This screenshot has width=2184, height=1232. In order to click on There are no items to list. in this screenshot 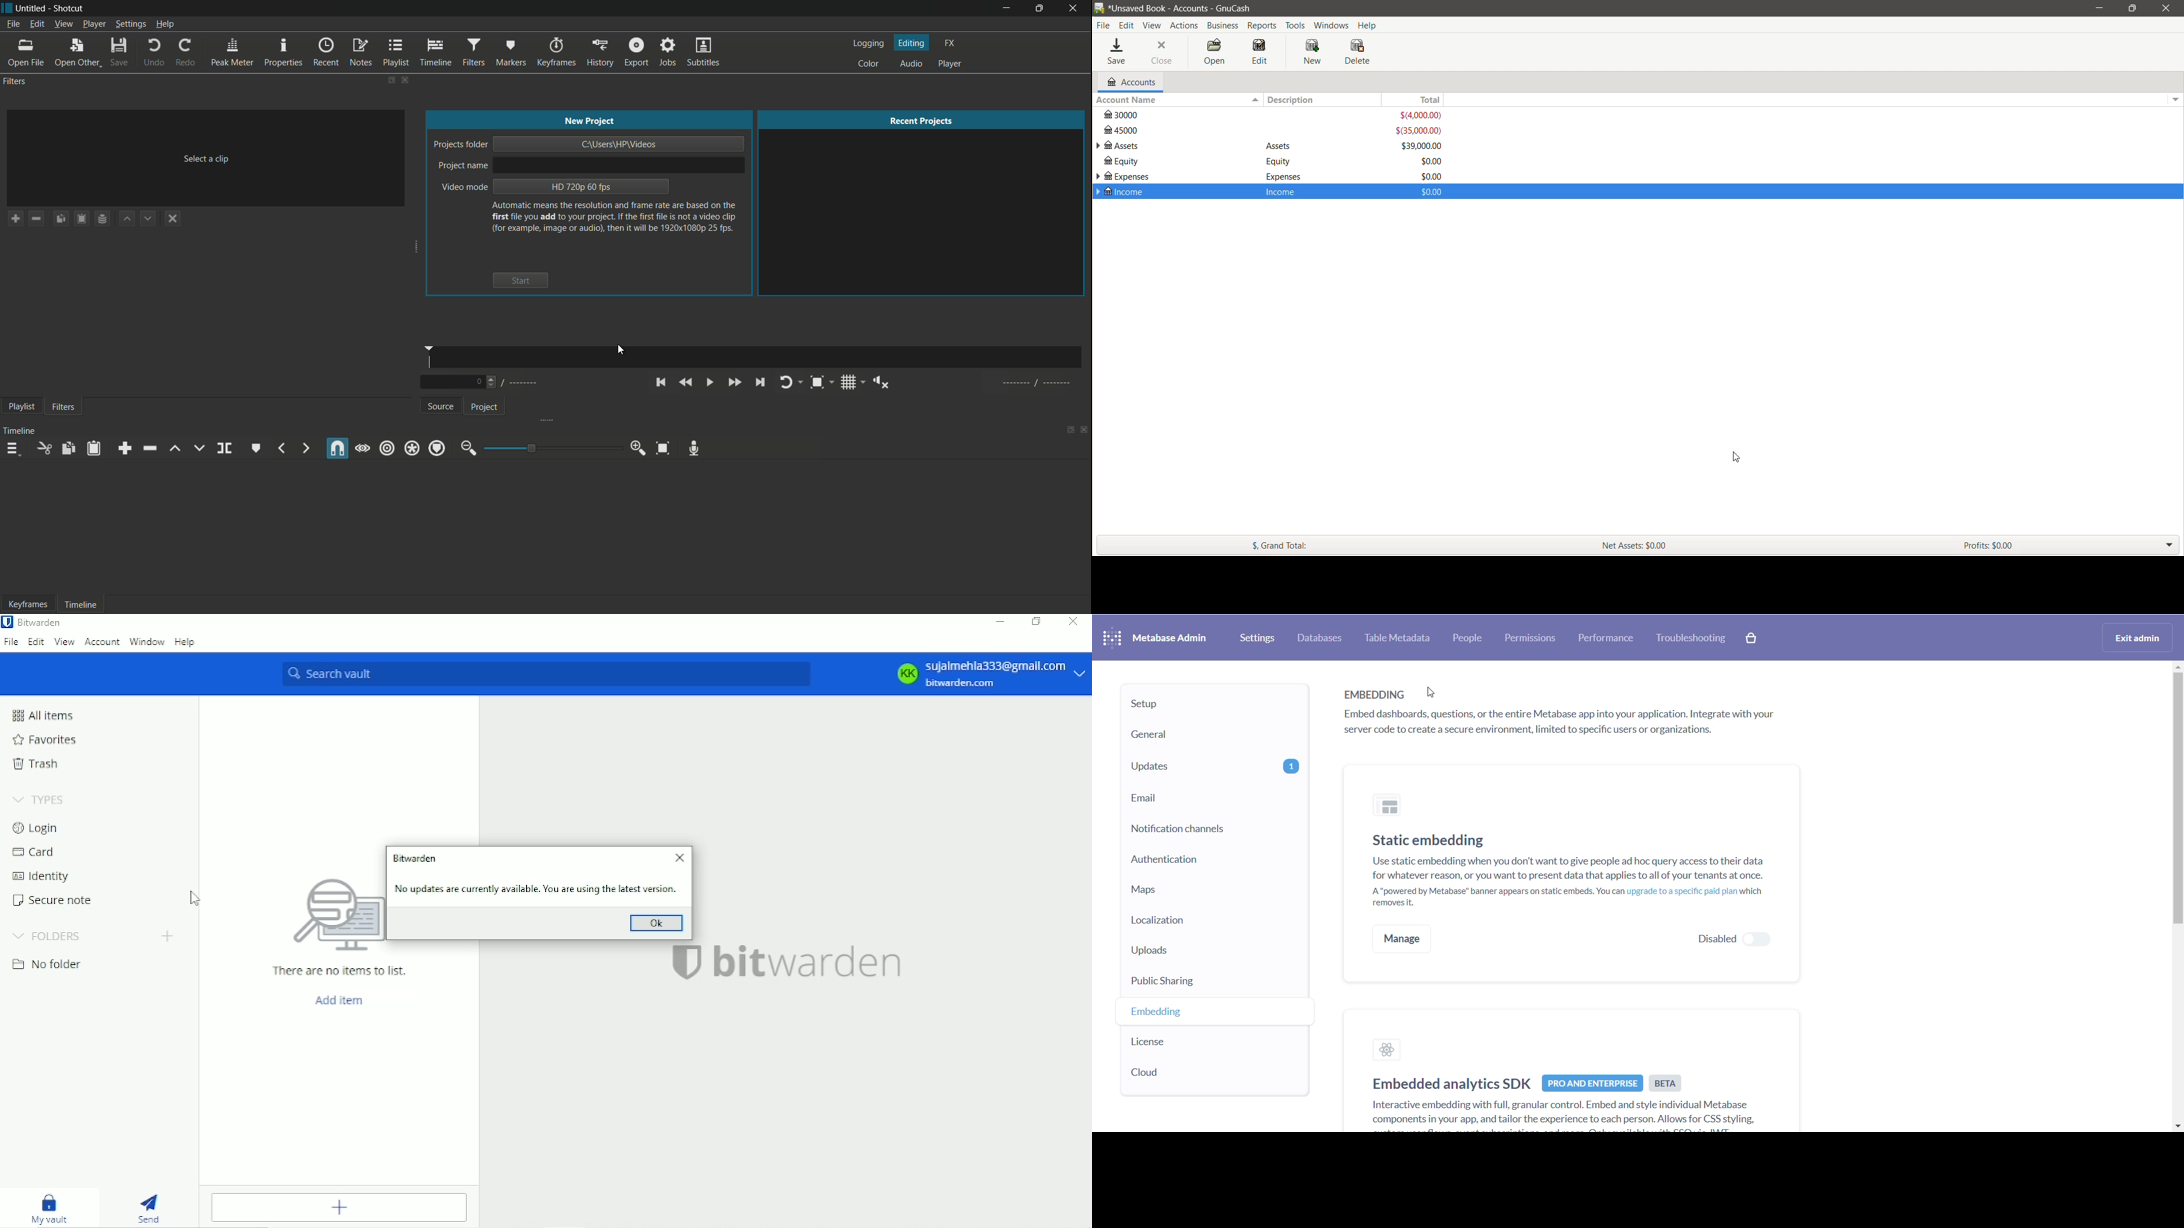, I will do `click(341, 971)`.